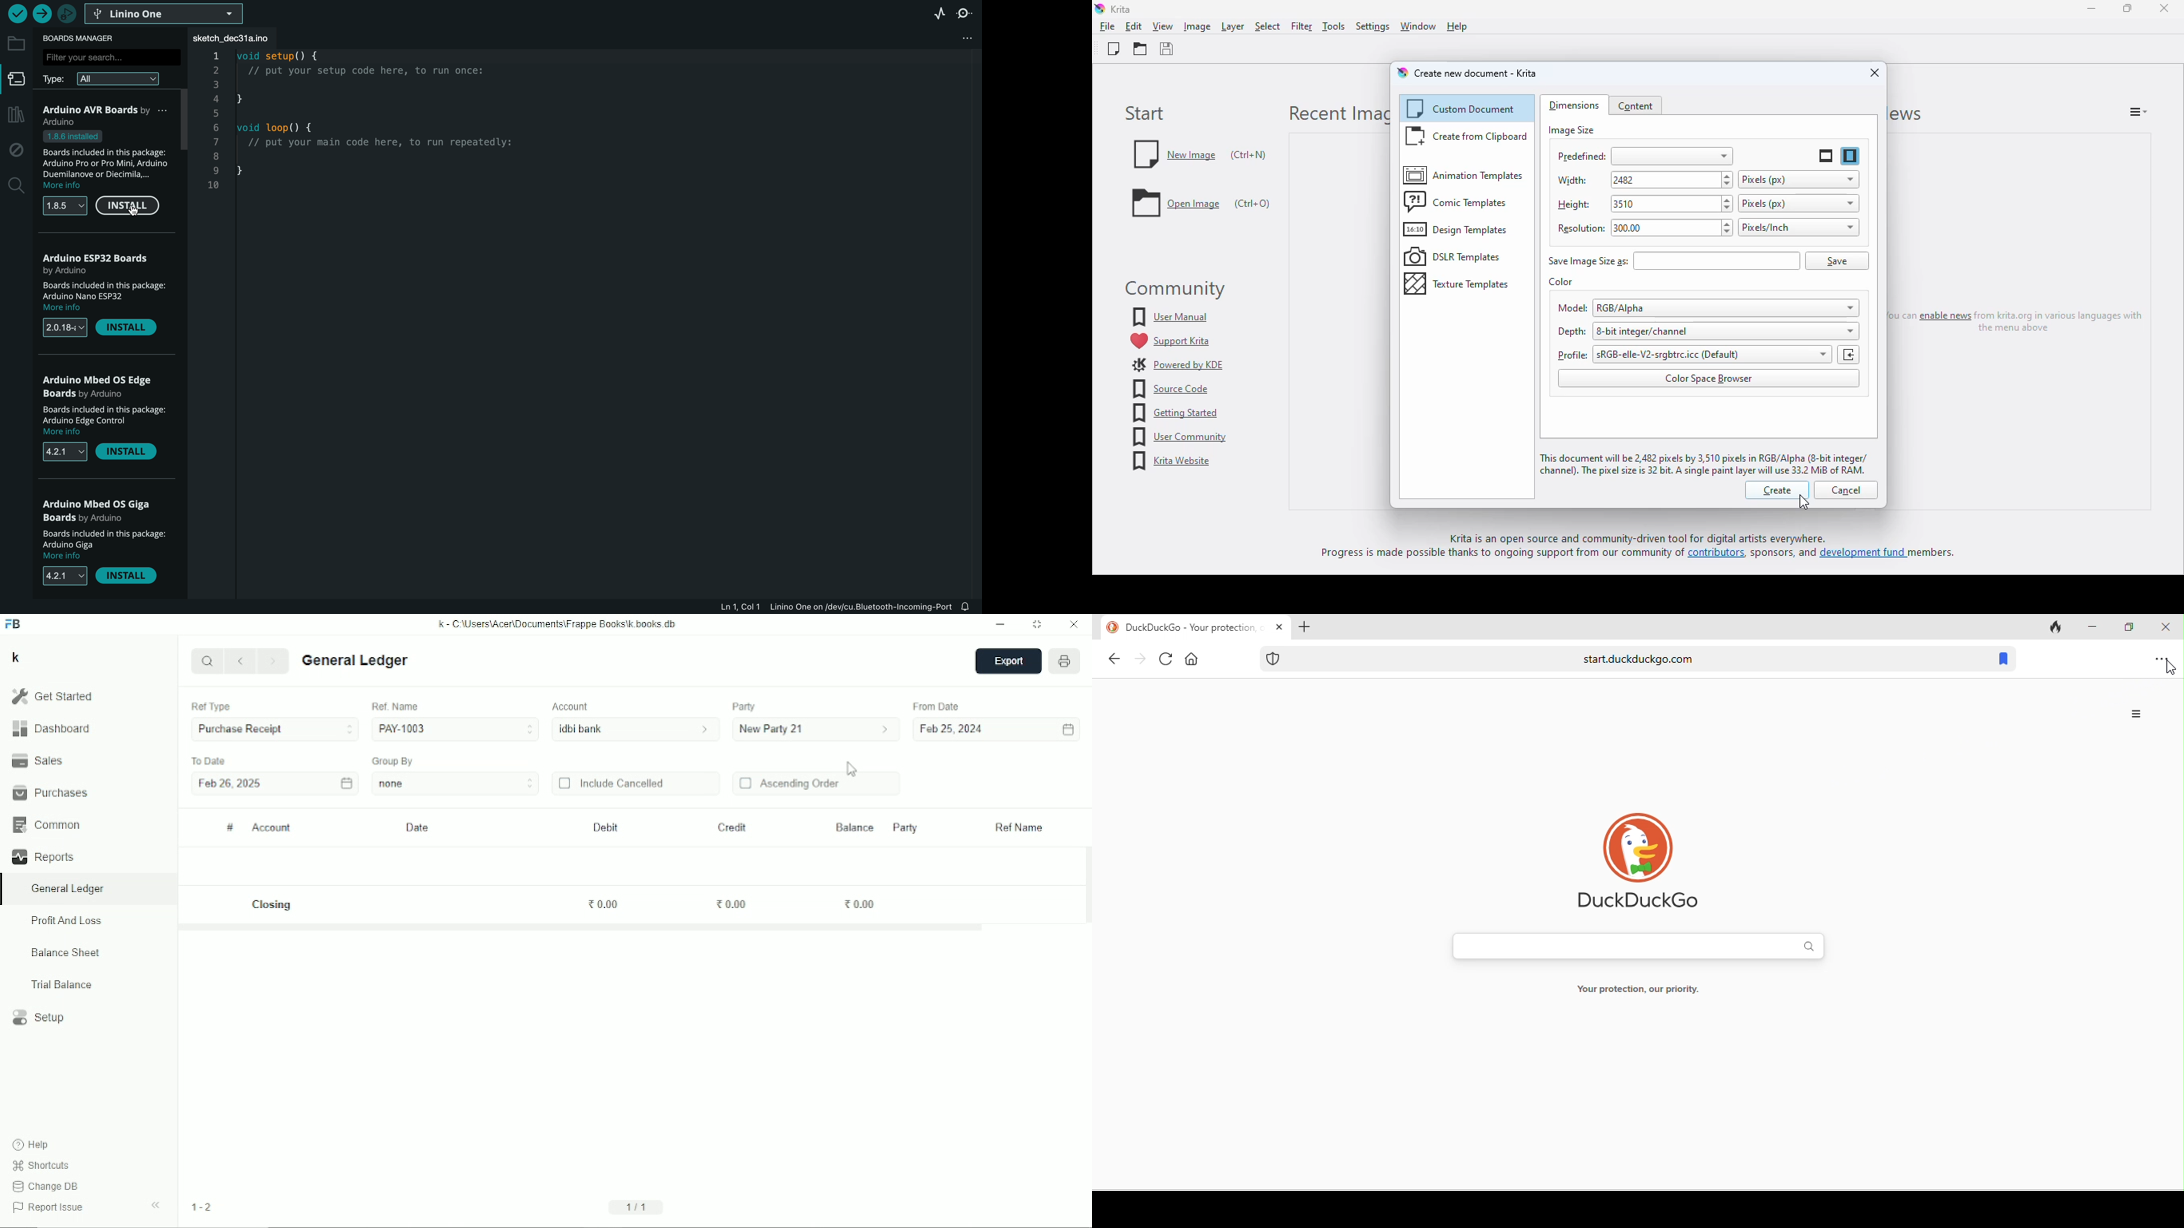 The image size is (2184, 1232). What do you see at coordinates (13, 624) in the screenshot?
I see `FB` at bounding box center [13, 624].